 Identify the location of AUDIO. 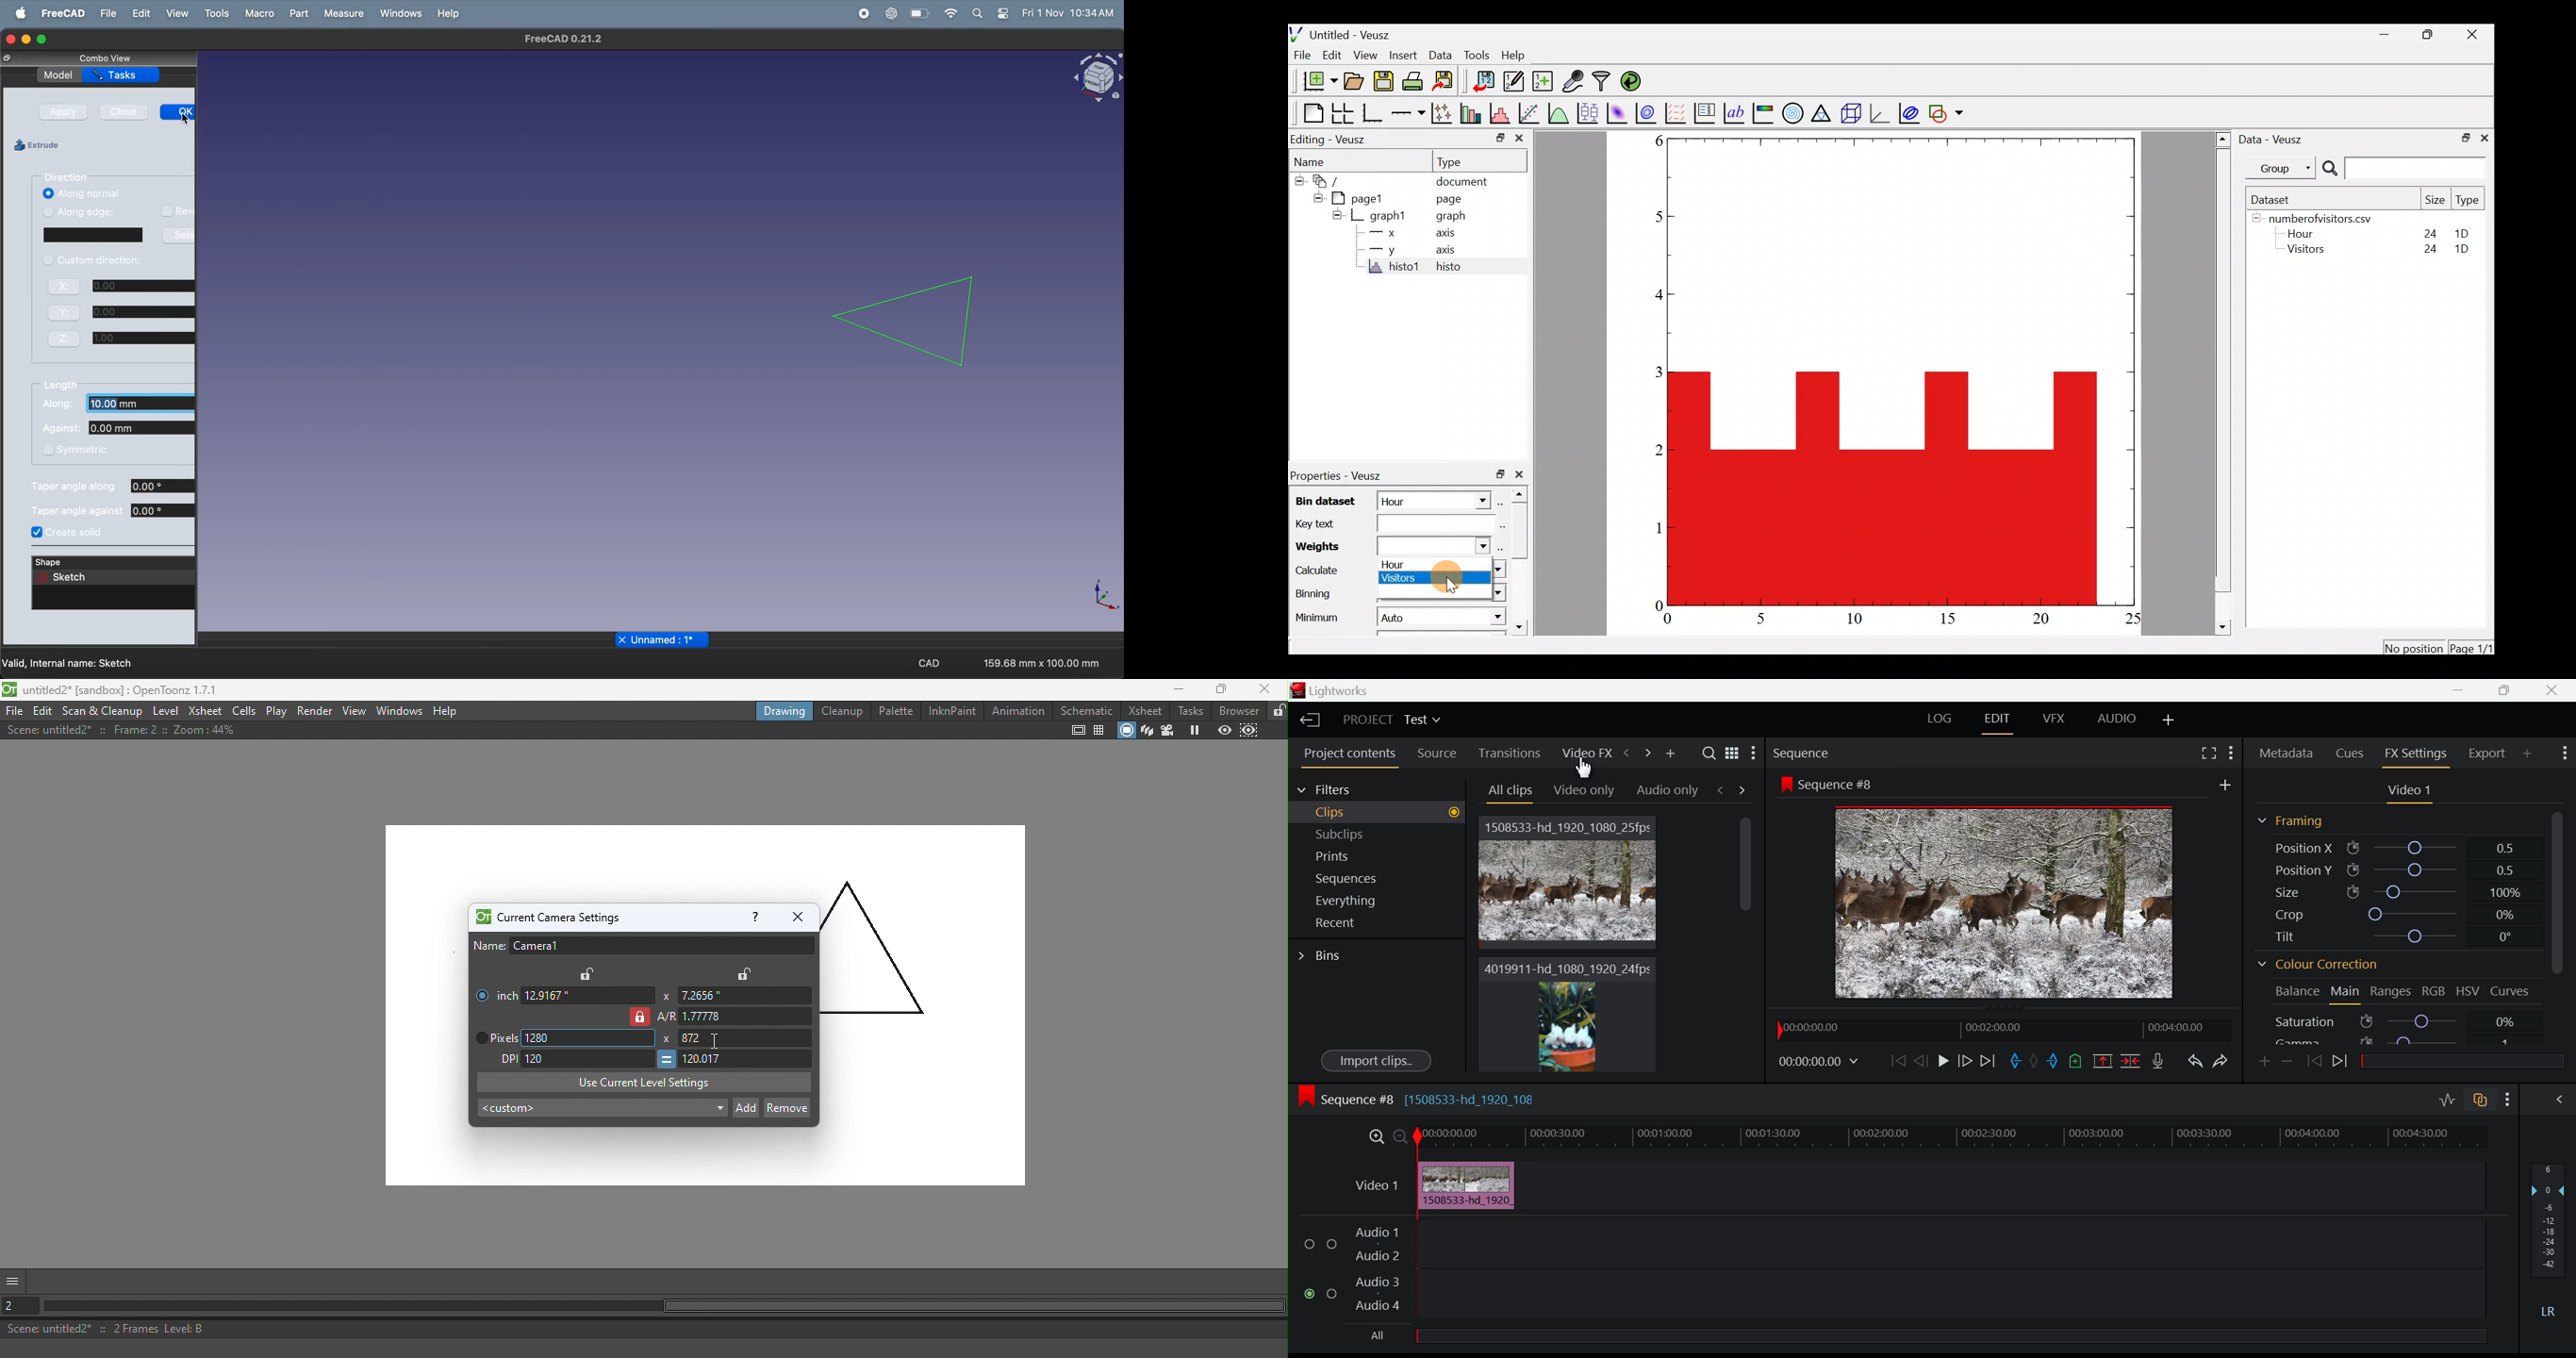
(2116, 721).